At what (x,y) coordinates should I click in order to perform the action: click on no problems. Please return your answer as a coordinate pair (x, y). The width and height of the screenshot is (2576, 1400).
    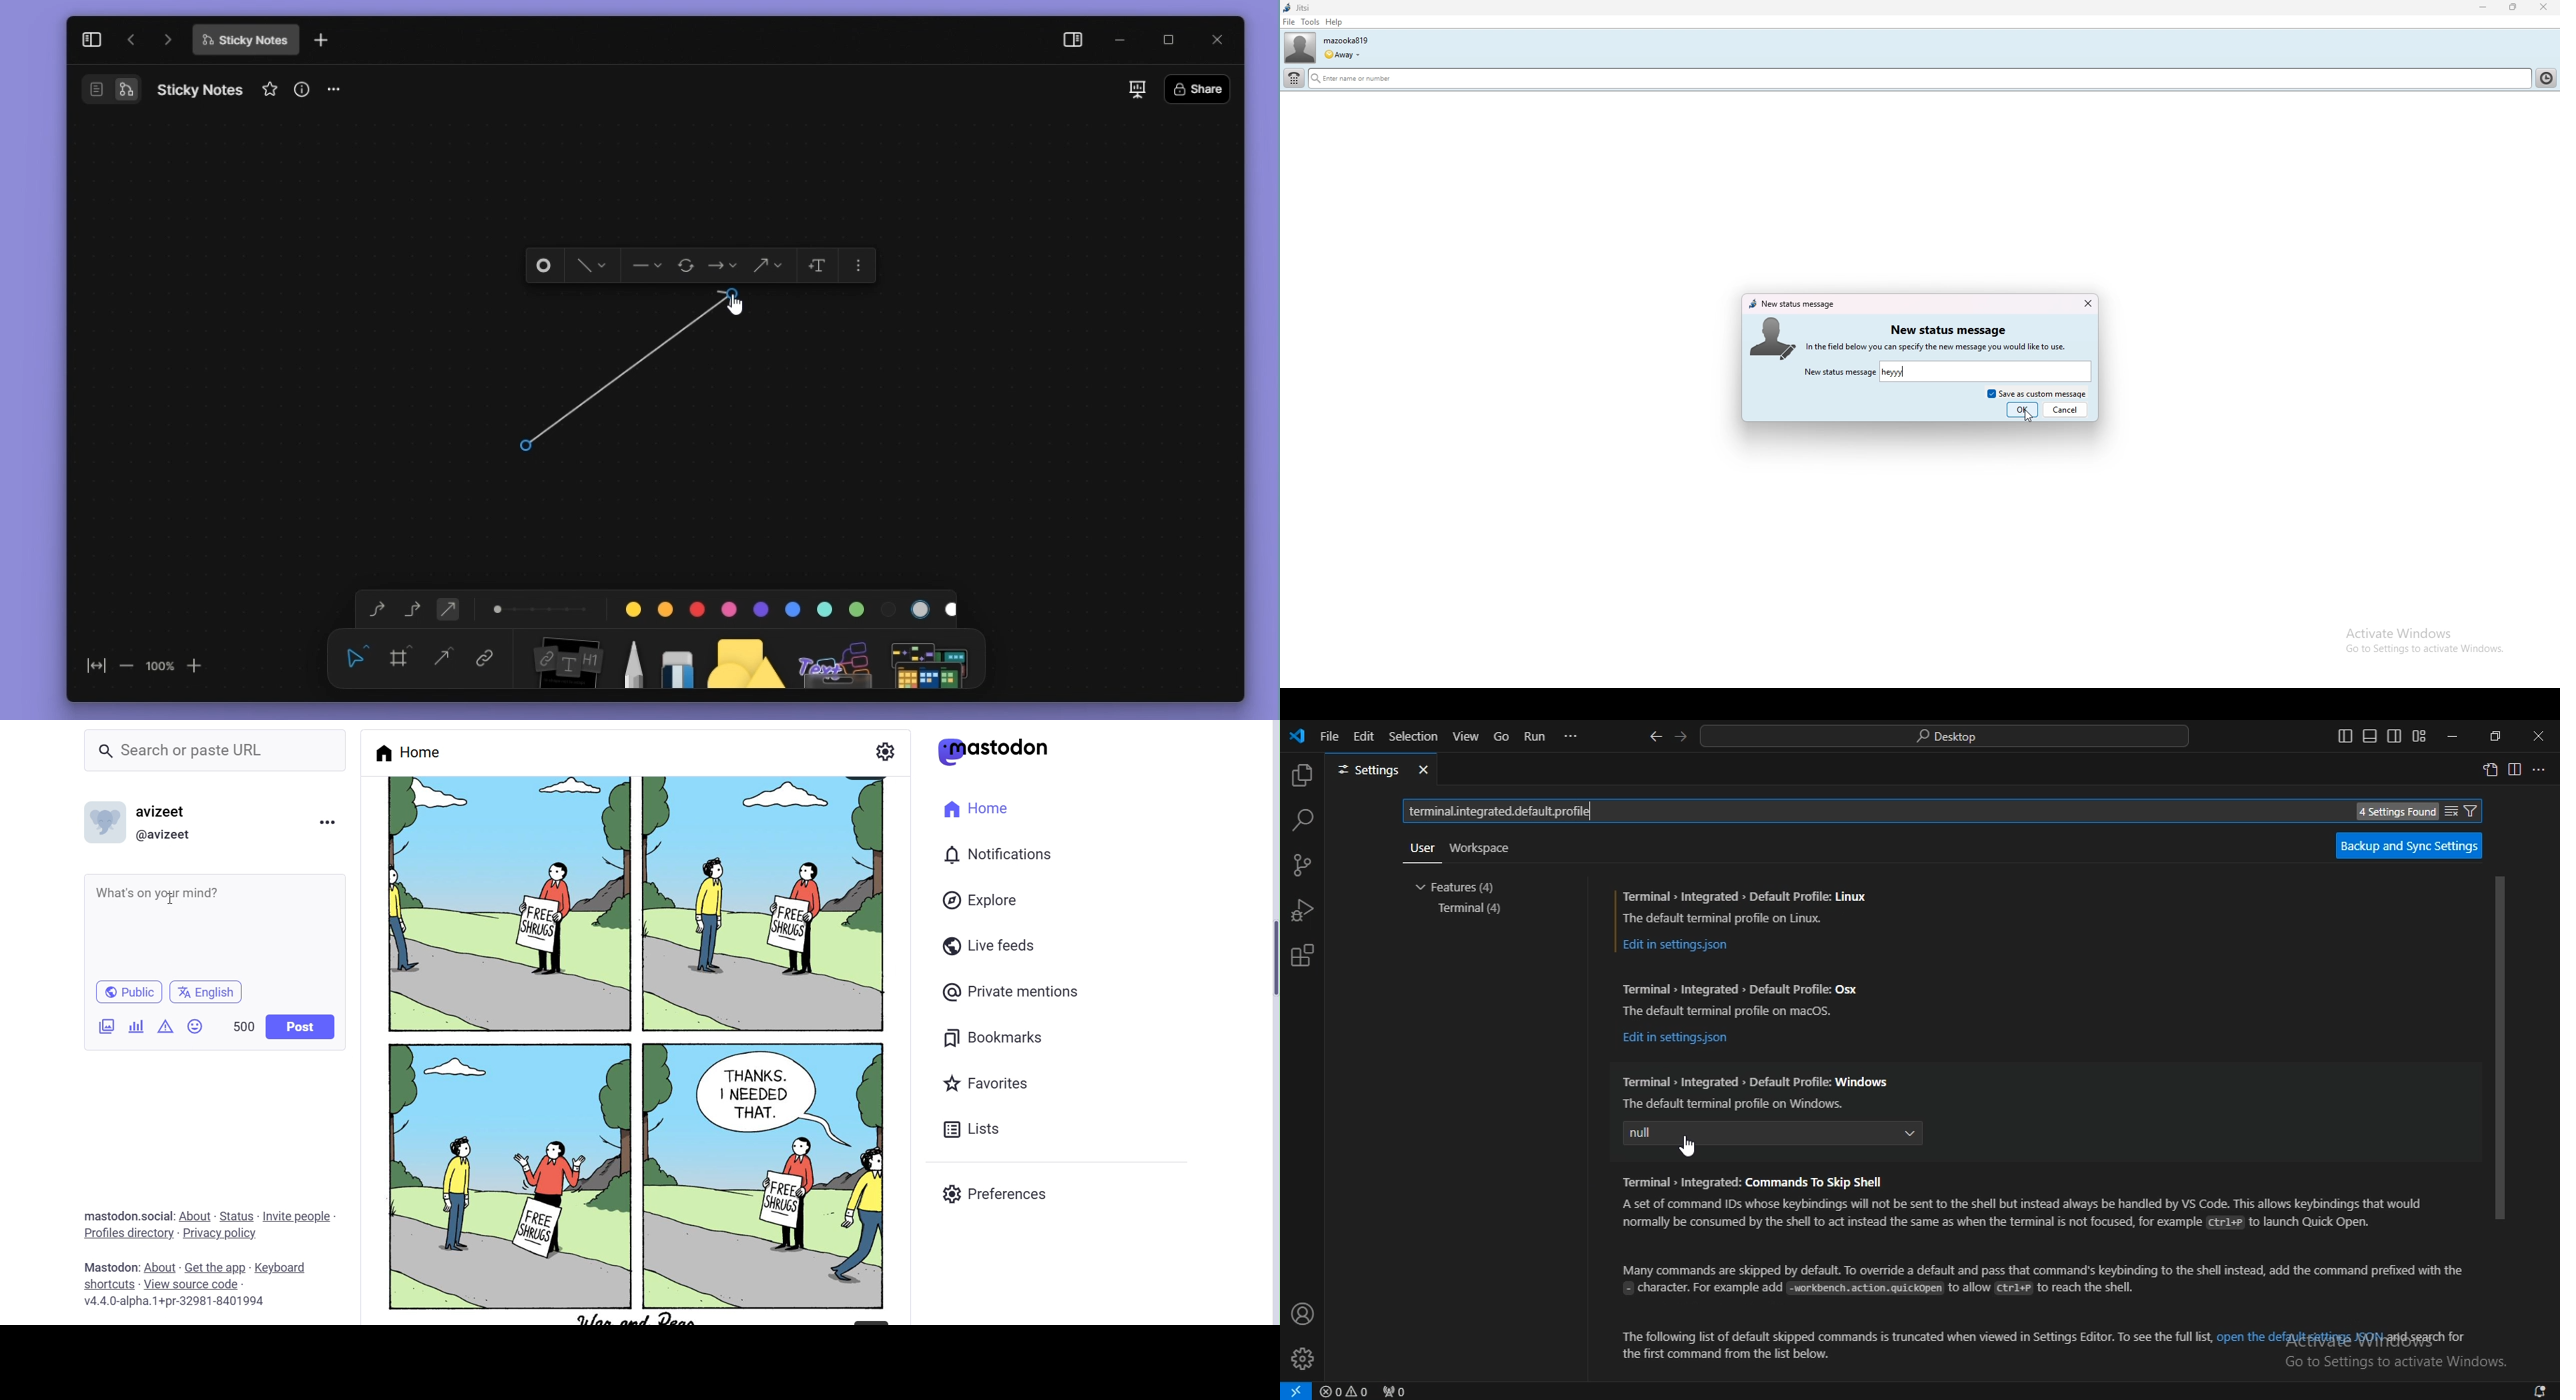
    Looking at the image, I should click on (1346, 1391).